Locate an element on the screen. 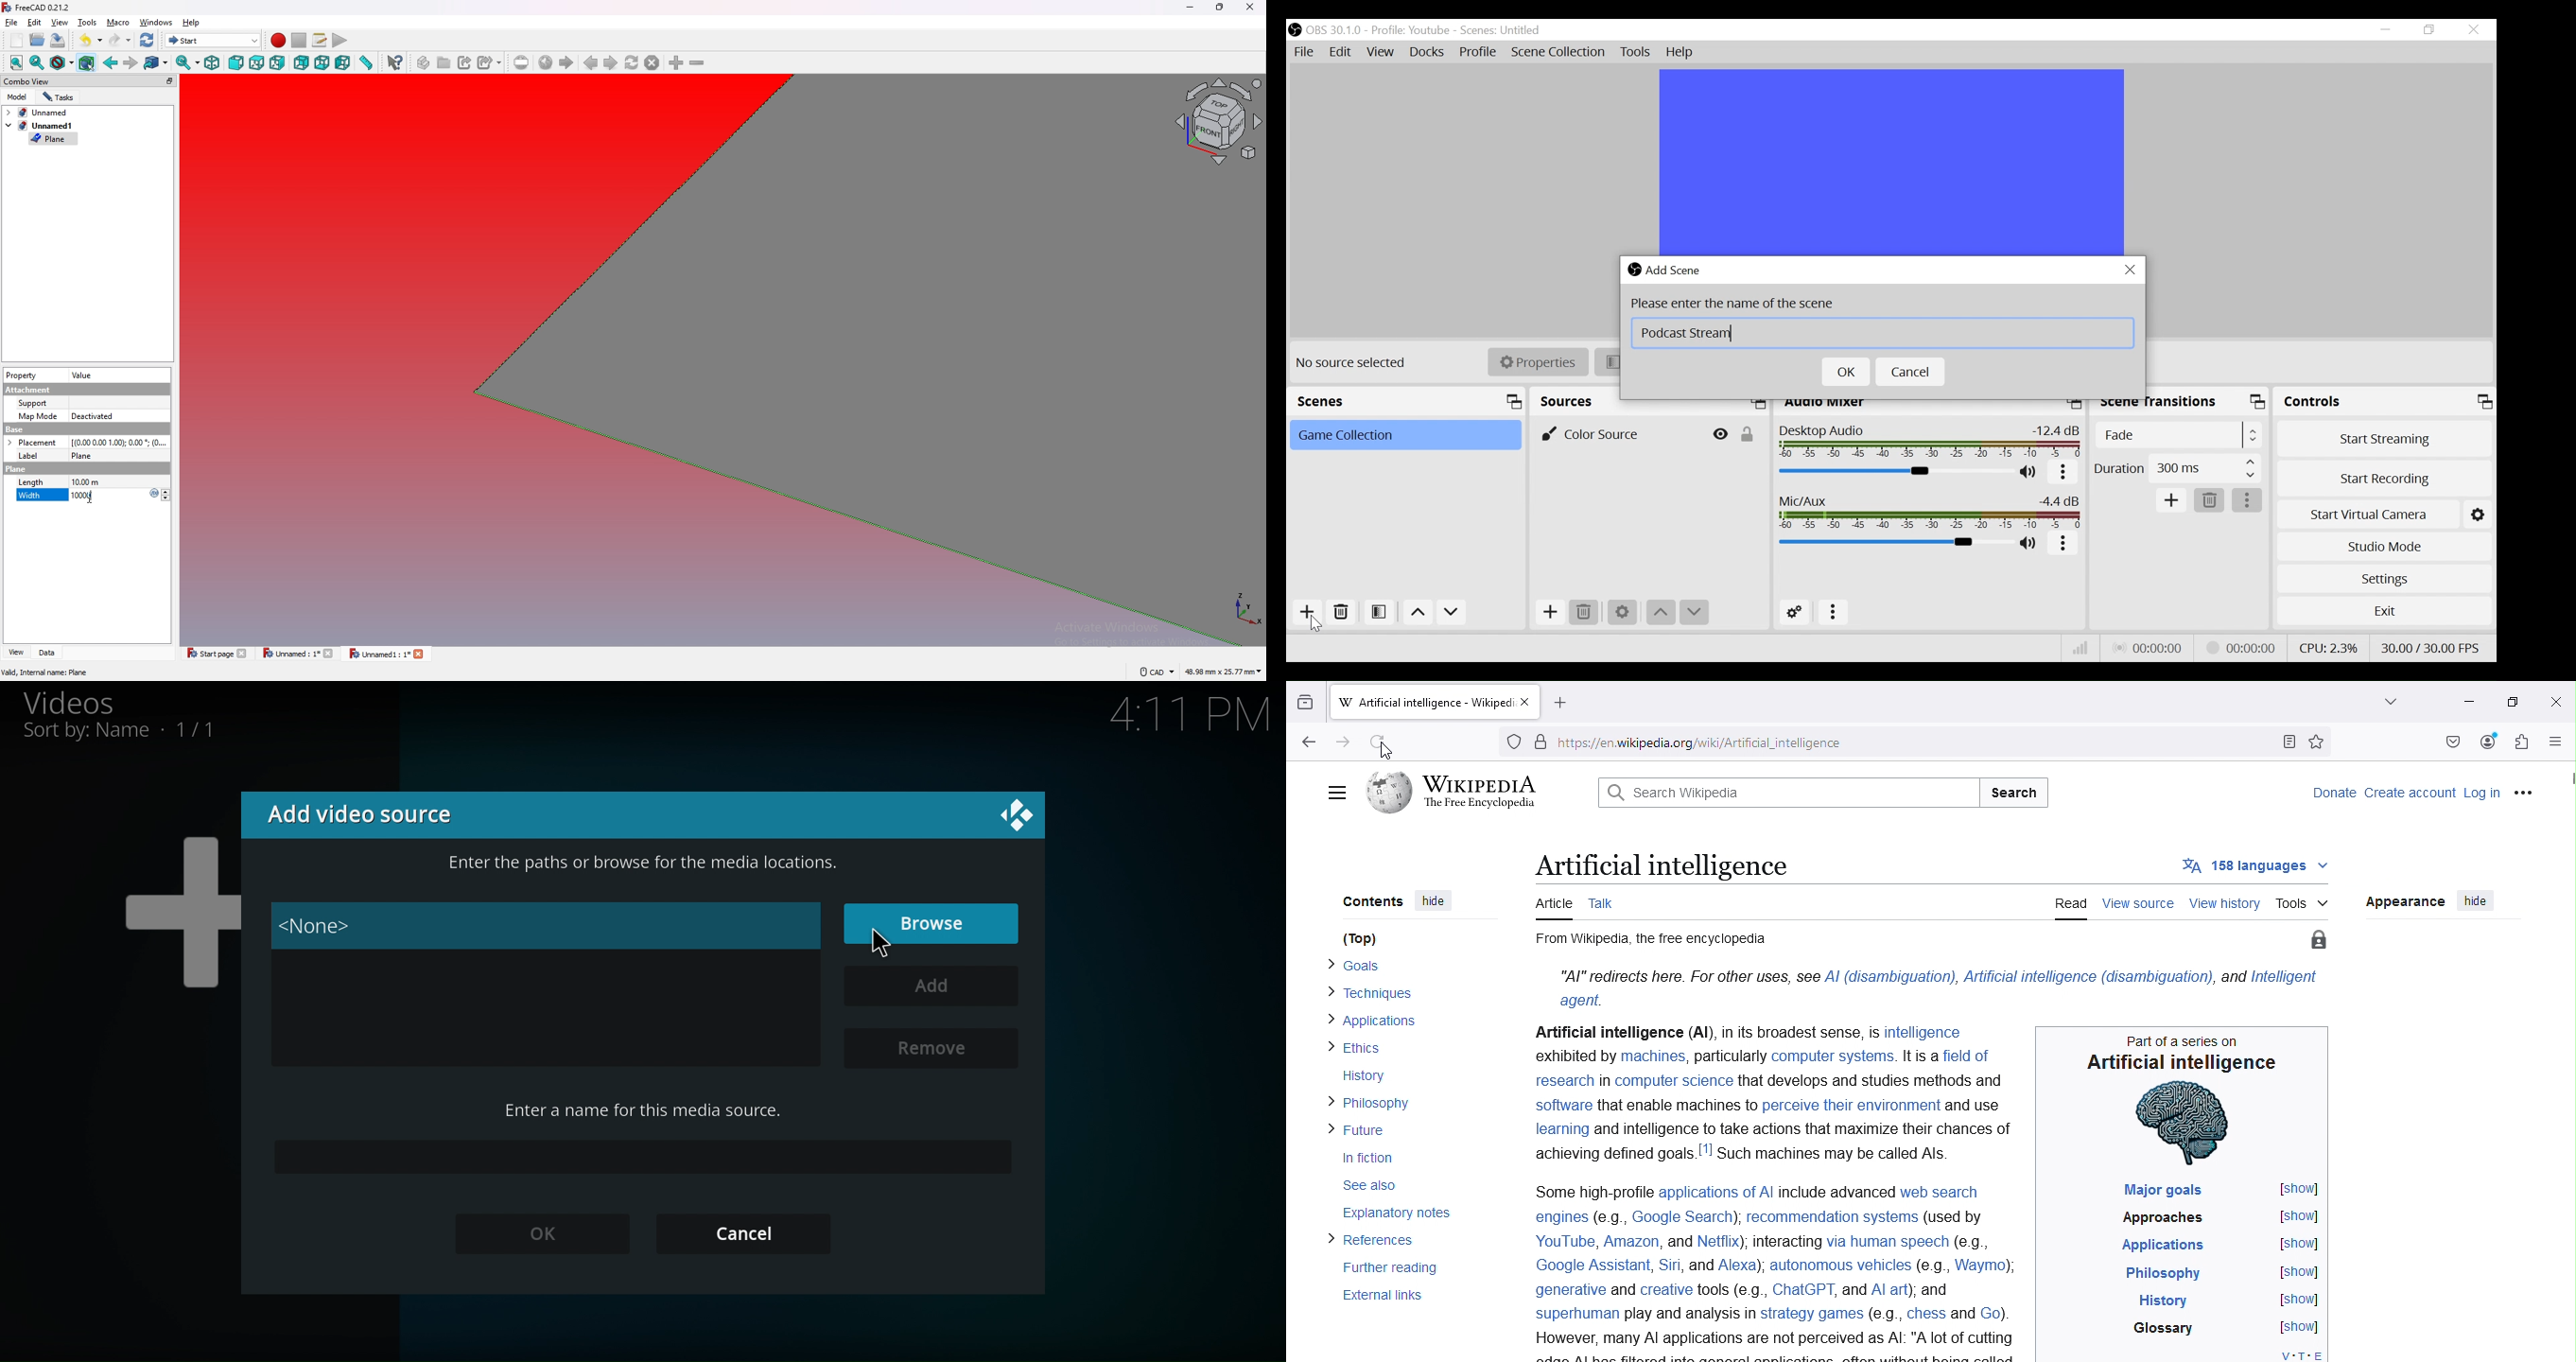 This screenshot has height=1372, width=2576. learning is located at coordinates (1554, 1131).